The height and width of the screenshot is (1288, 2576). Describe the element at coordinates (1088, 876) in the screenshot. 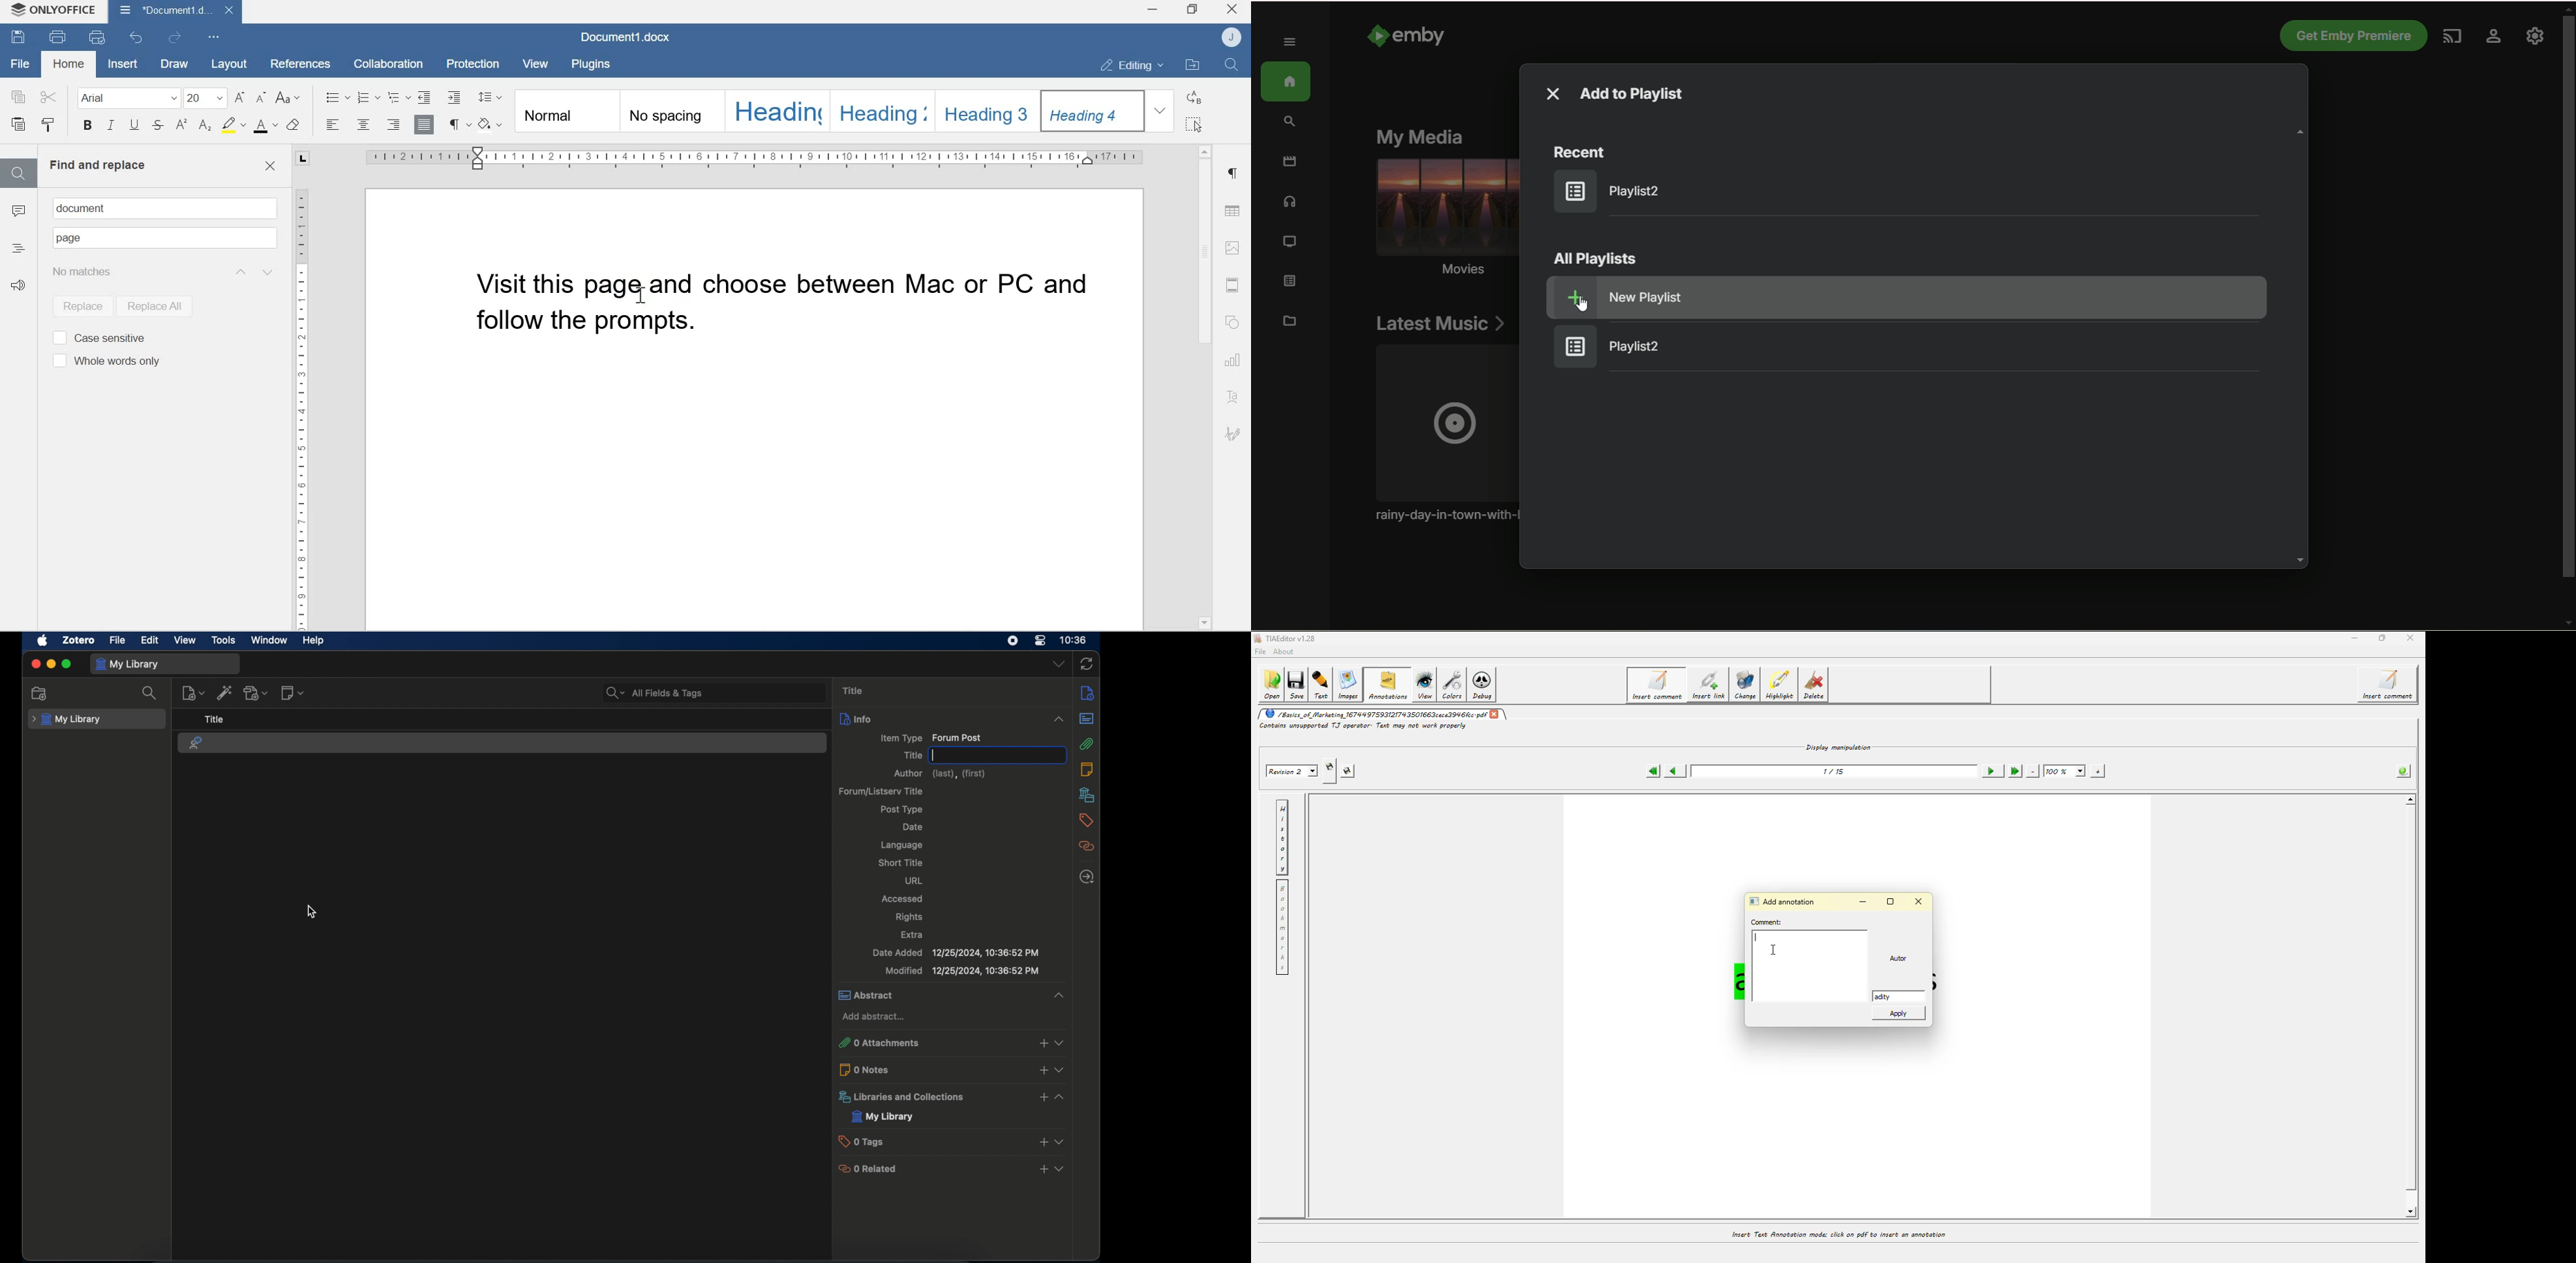

I see `locate` at that location.